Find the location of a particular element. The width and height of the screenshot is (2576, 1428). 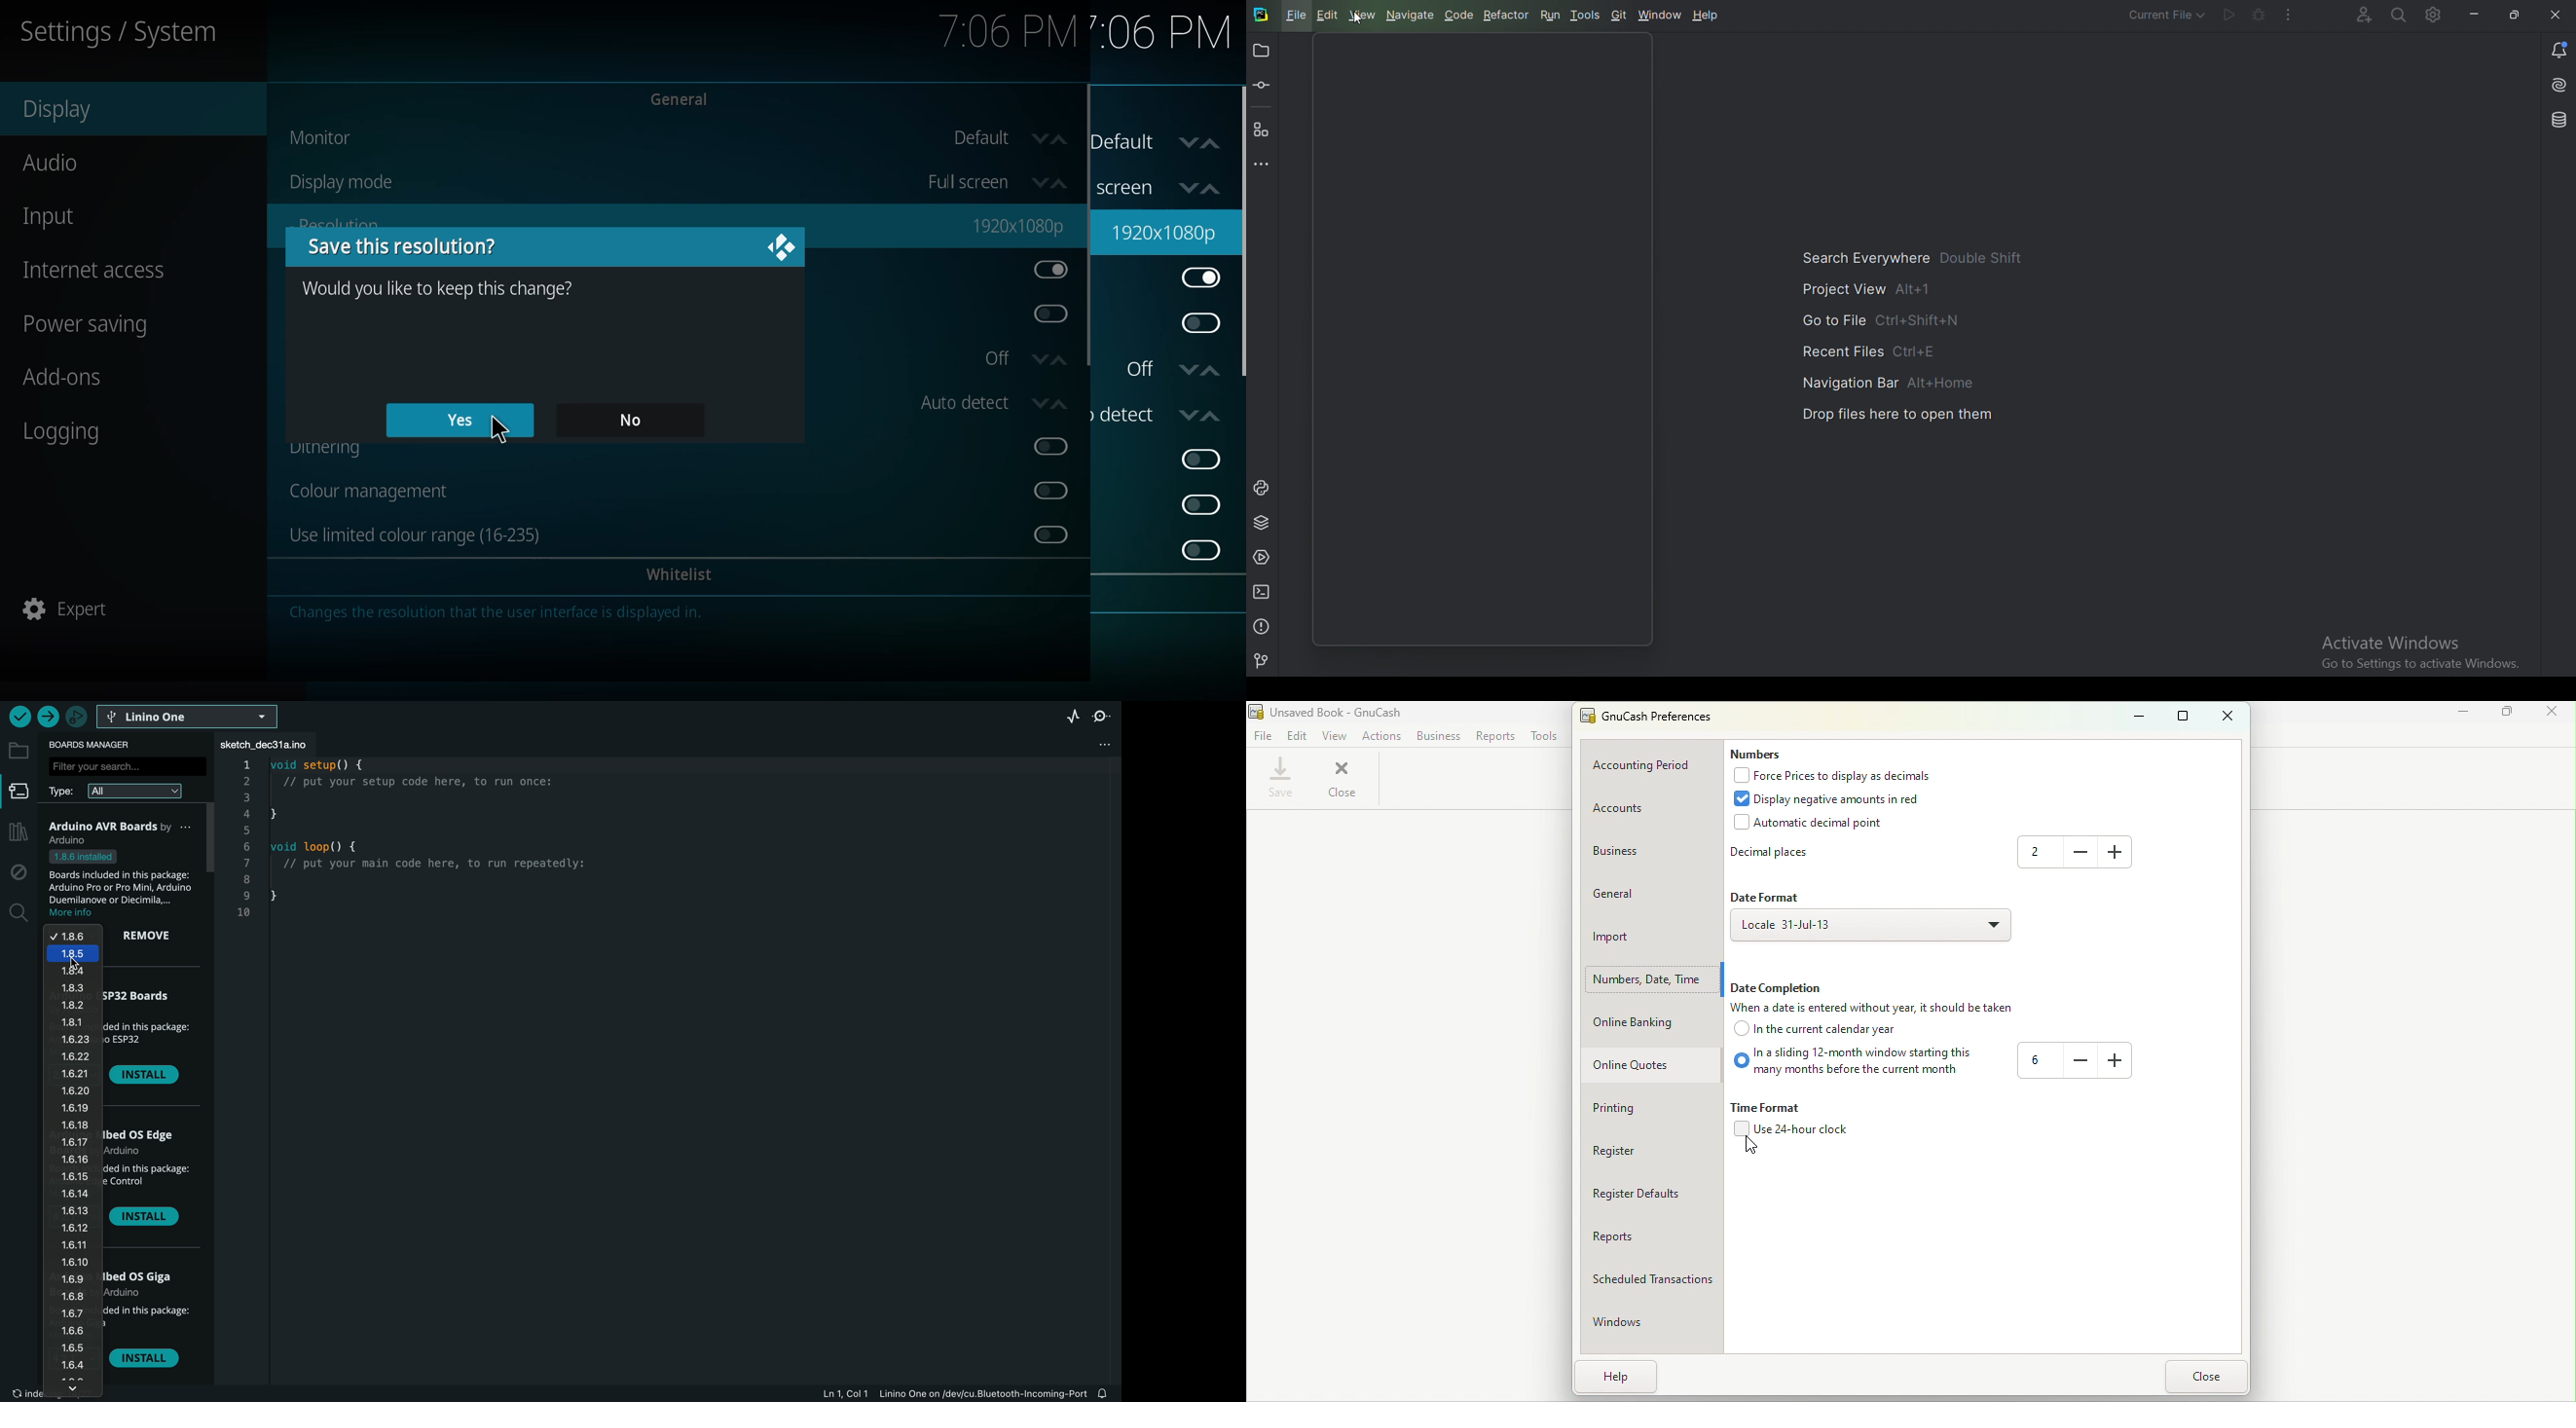

1920*1080p is located at coordinates (1166, 231).